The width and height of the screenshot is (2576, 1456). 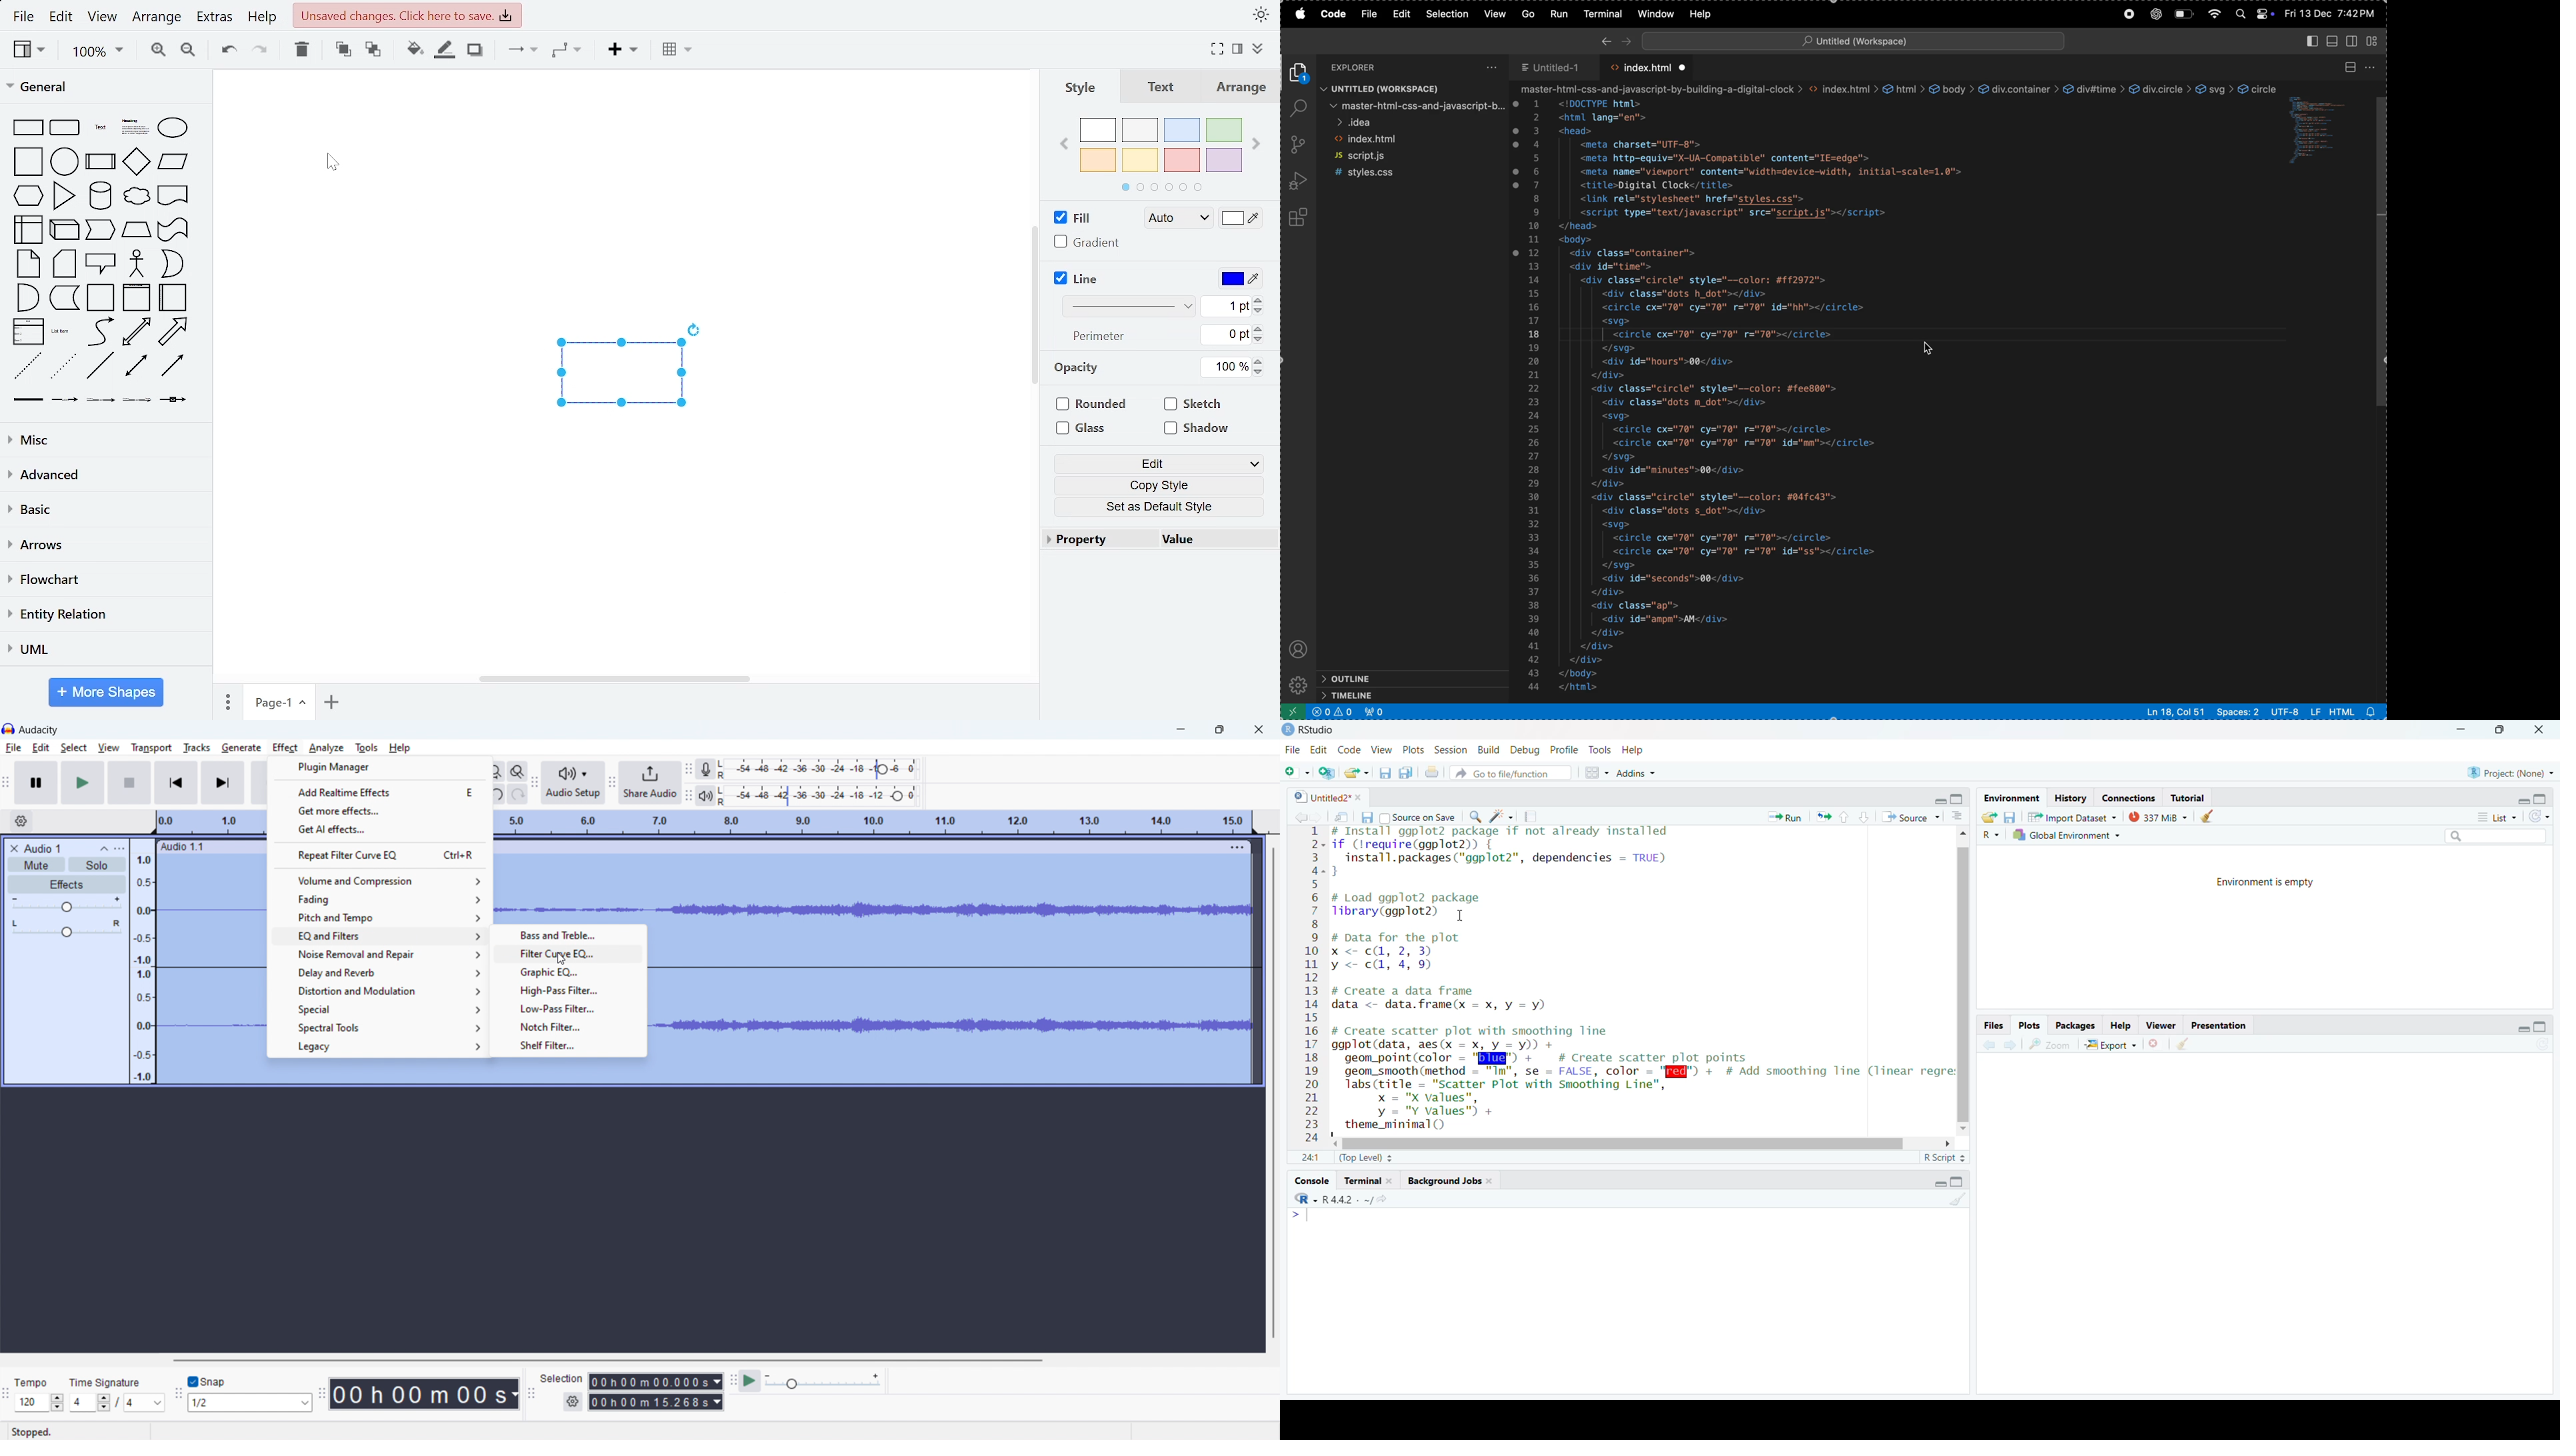 What do you see at coordinates (104, 259) in the screenshot?
I see `general shapes` at bounding box center [104, 259].